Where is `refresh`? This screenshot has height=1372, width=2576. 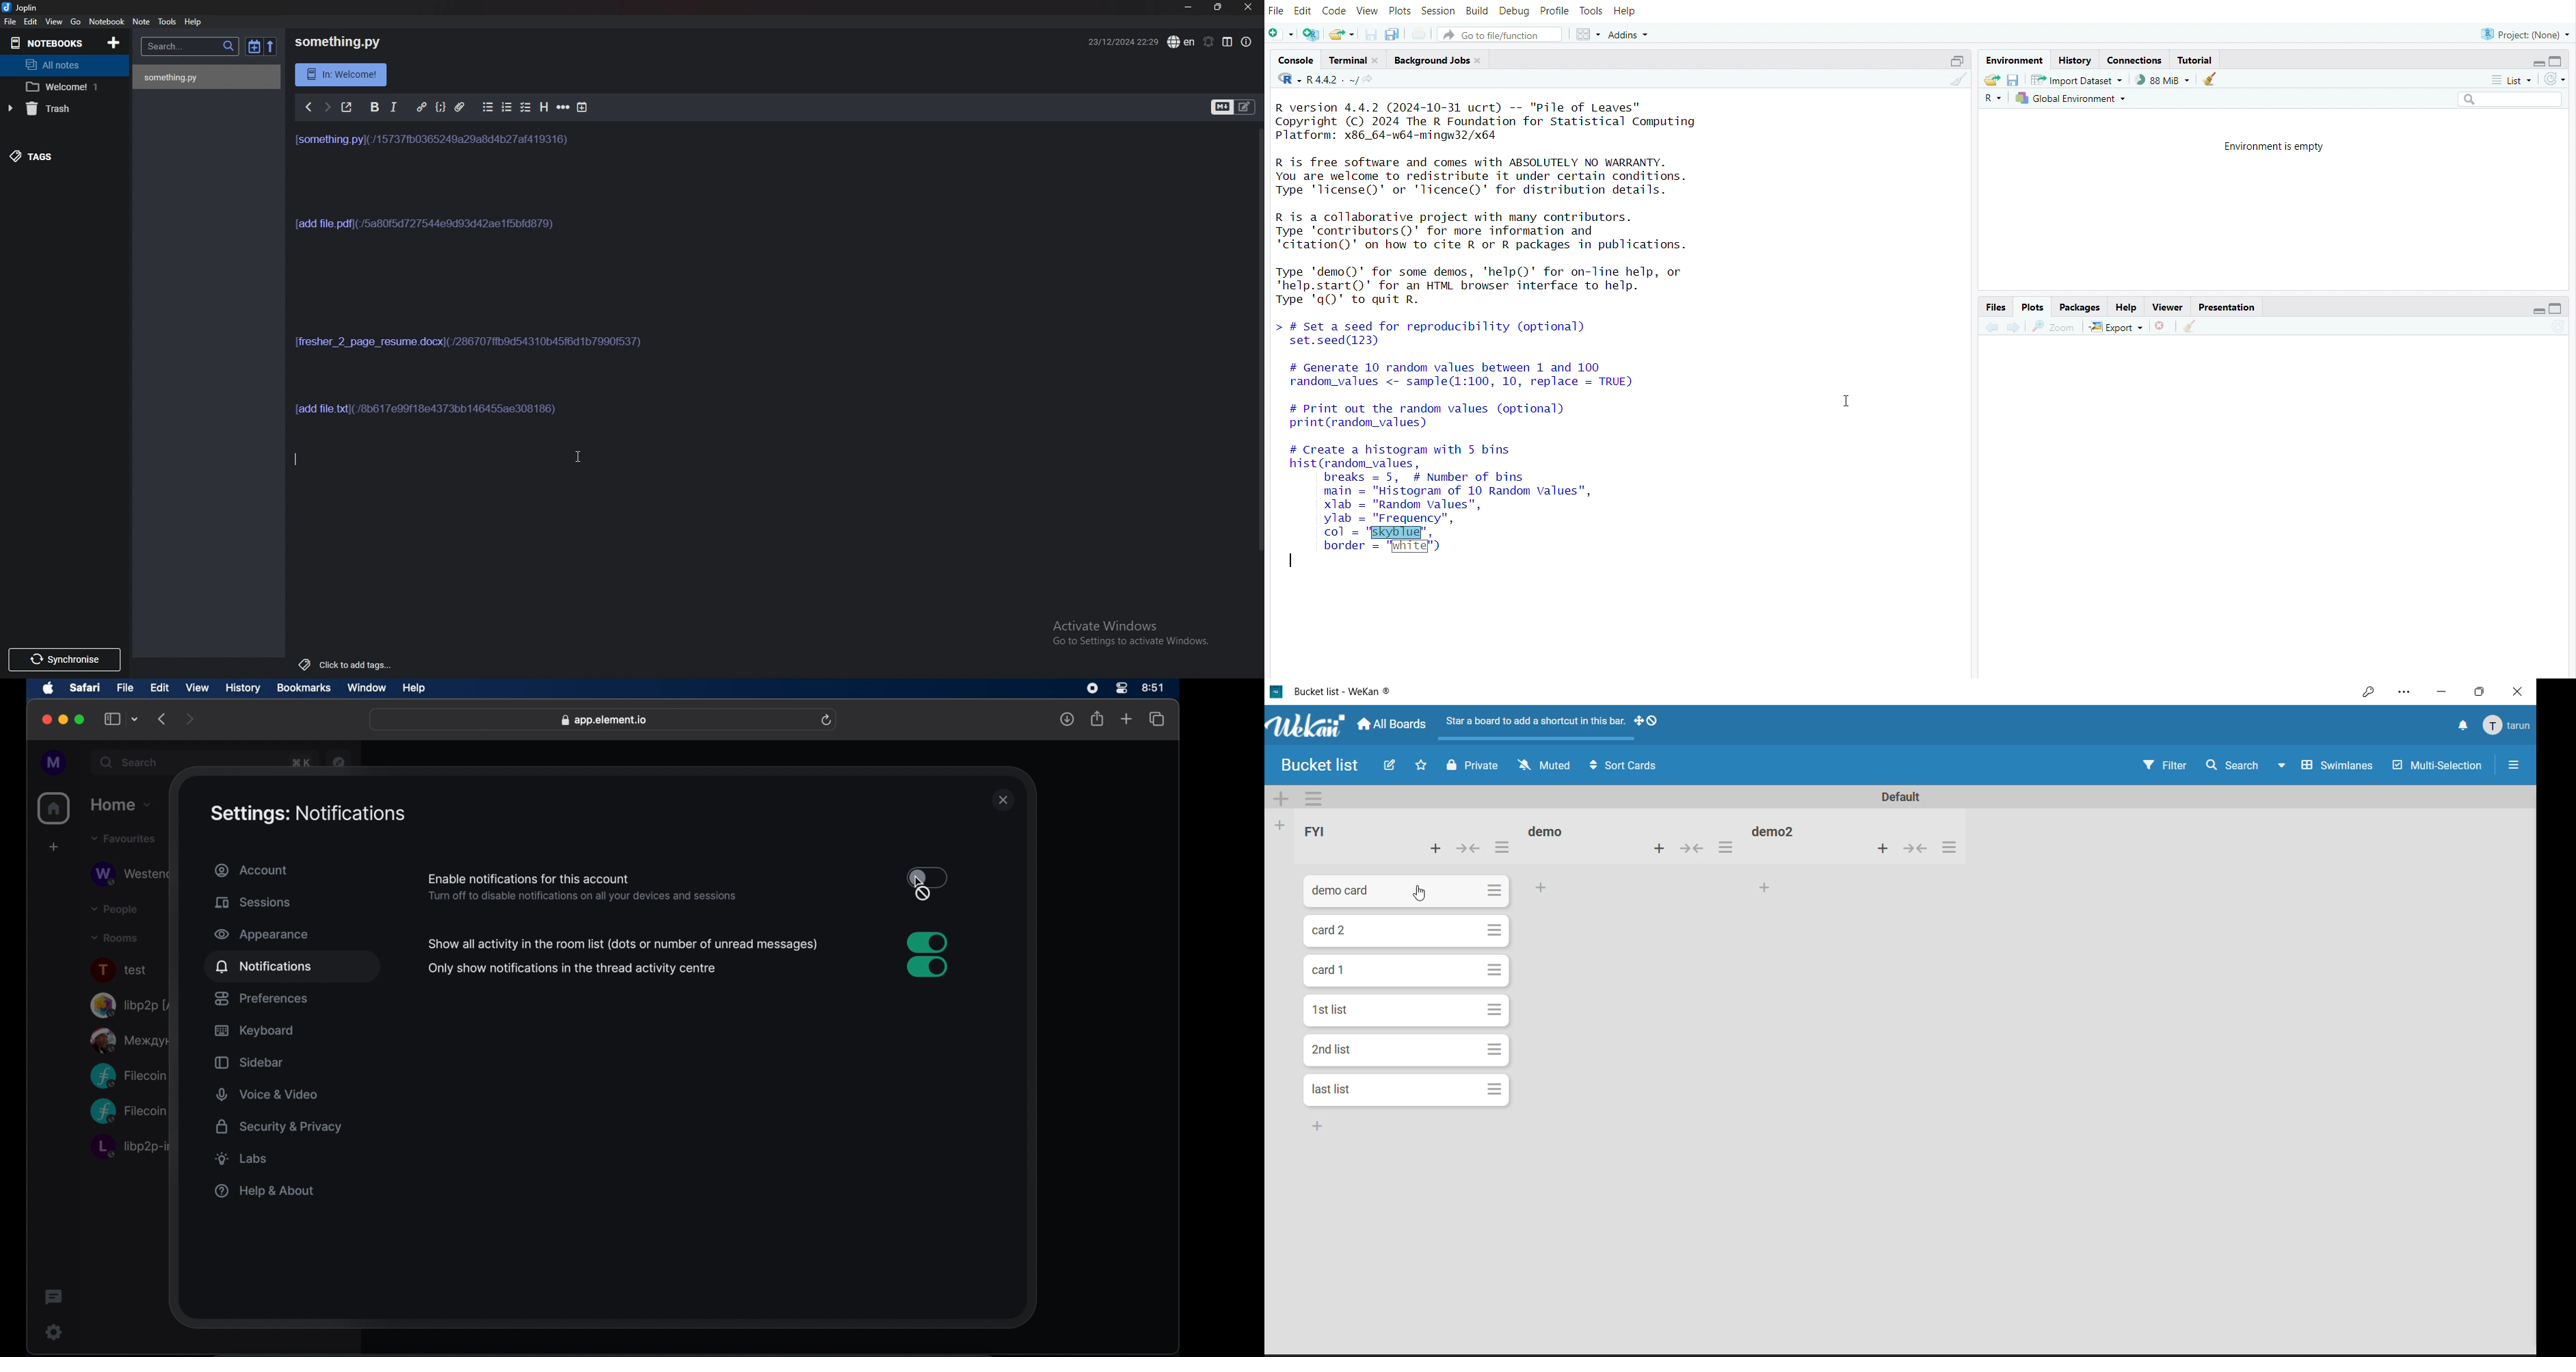
refresh is located at coordinates (827, 720).